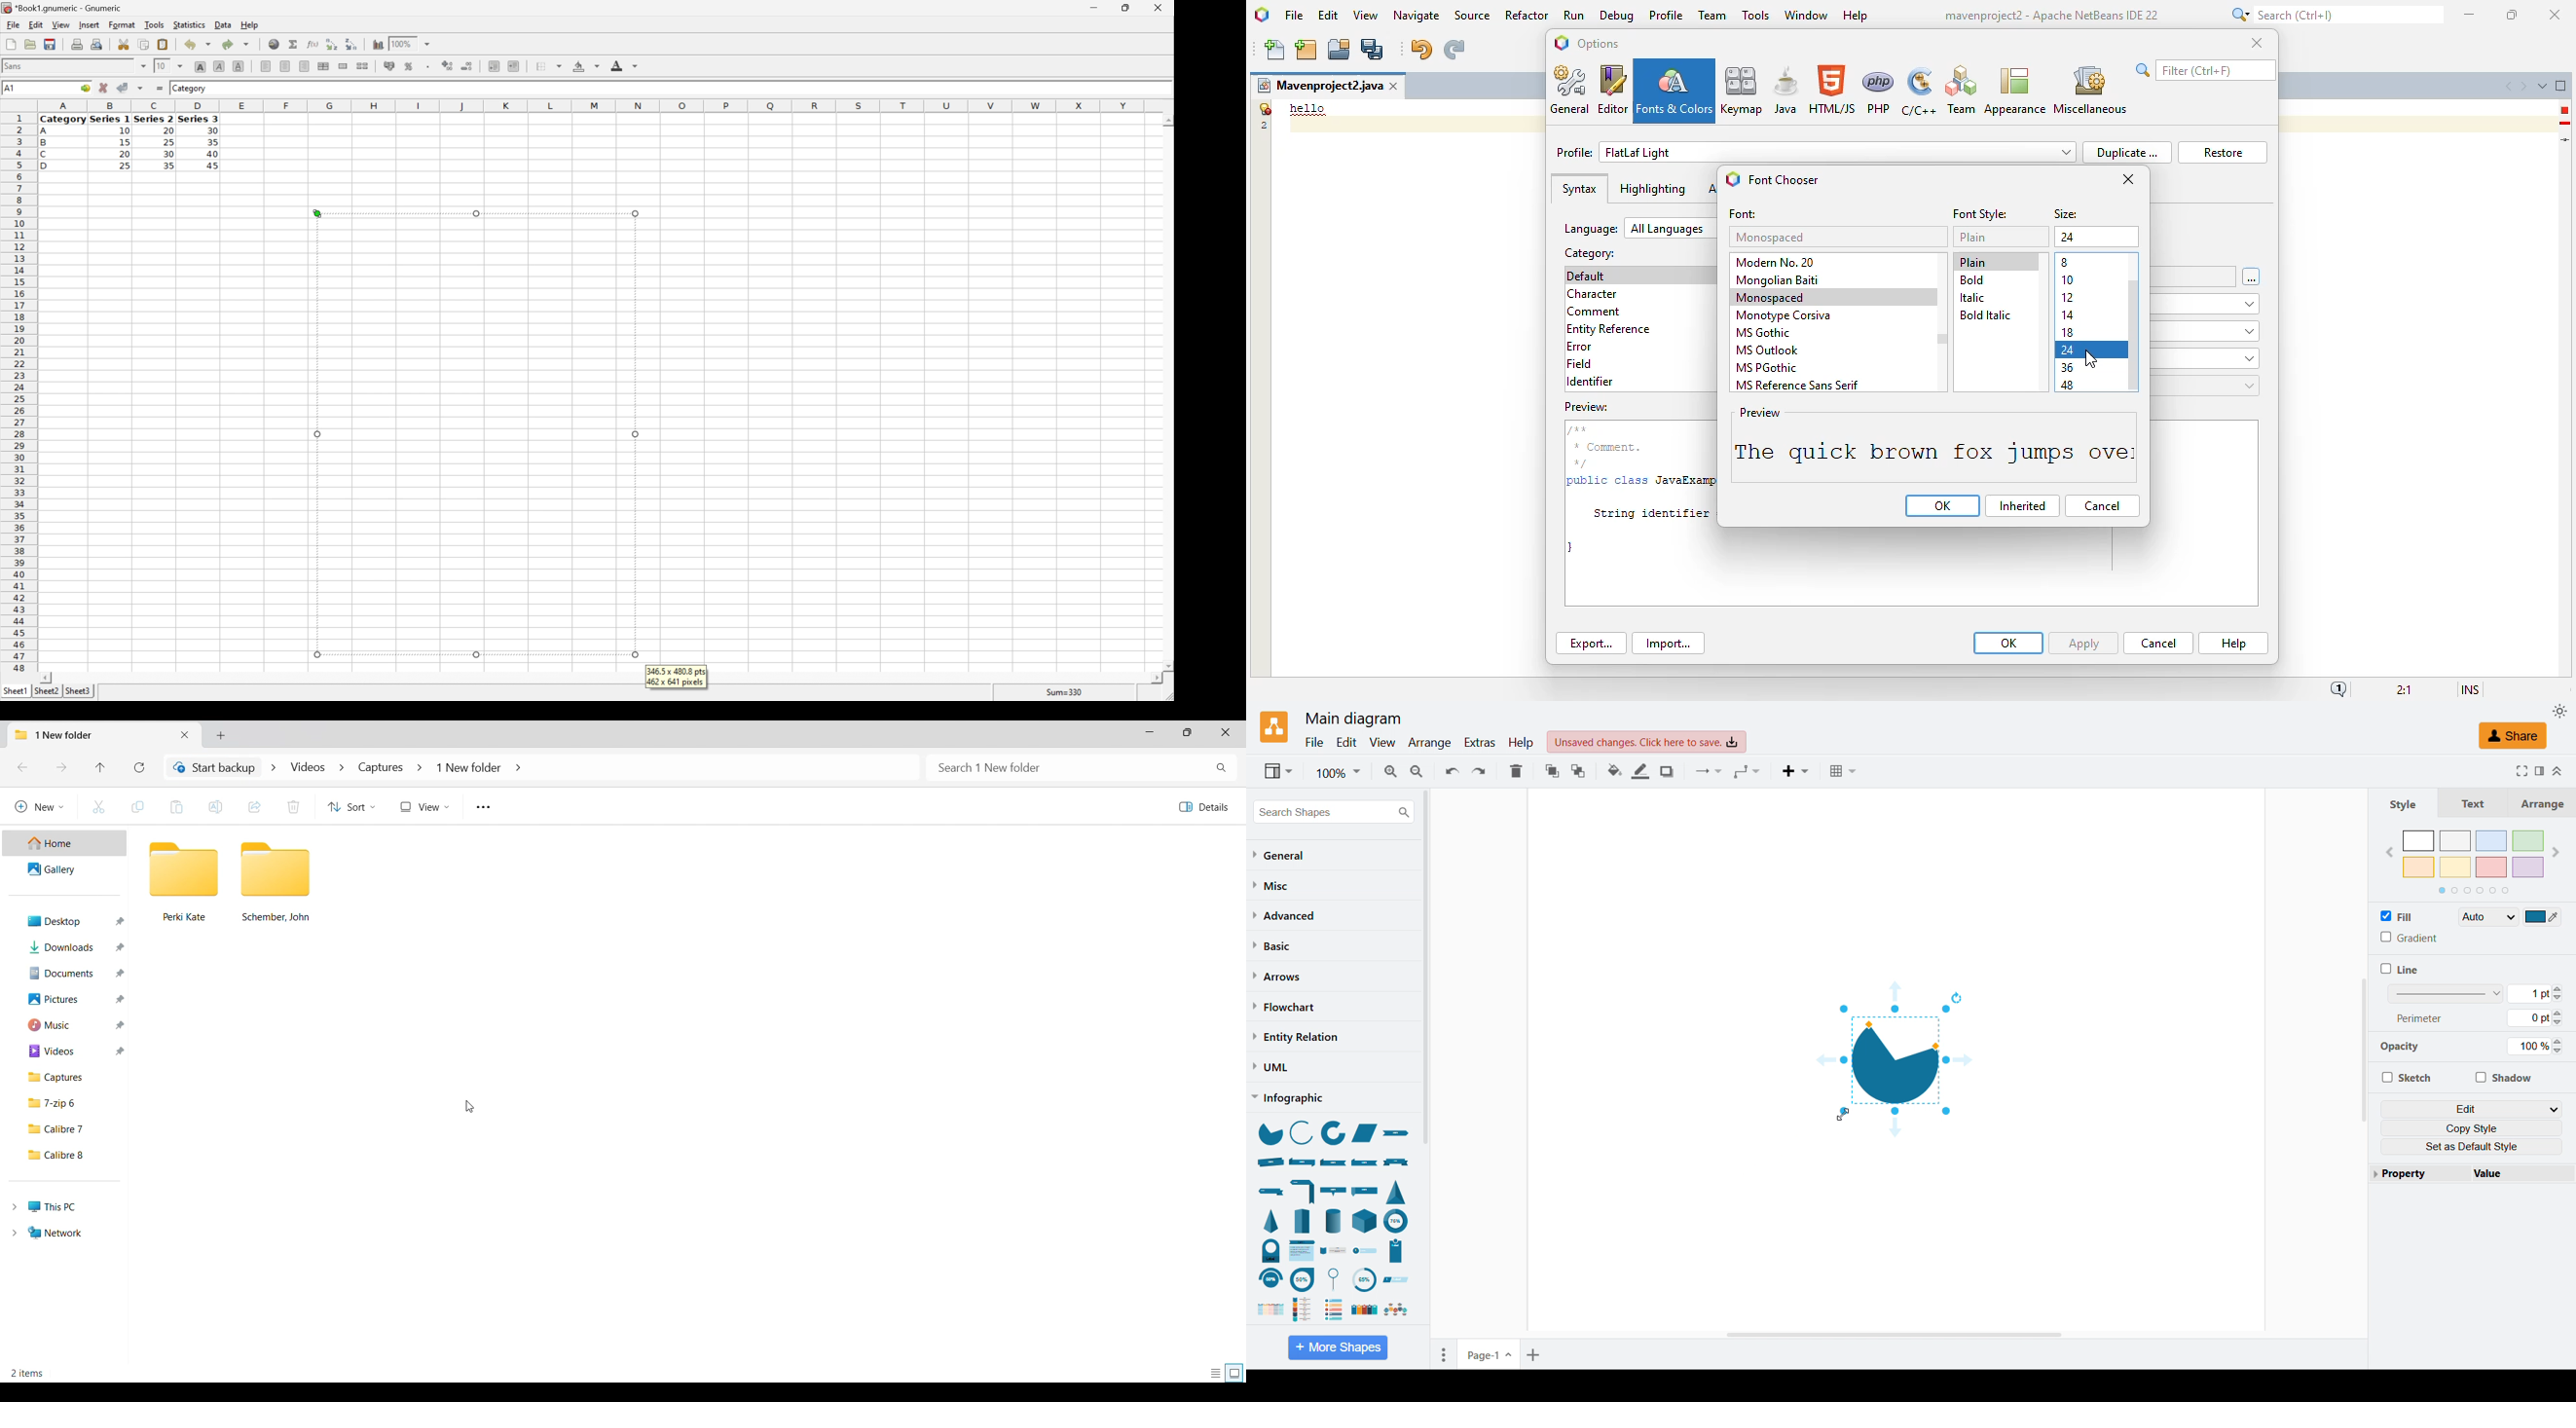 The width and height of the screenshot is (2576, 1428). I want to click on C, so click(44, 155).